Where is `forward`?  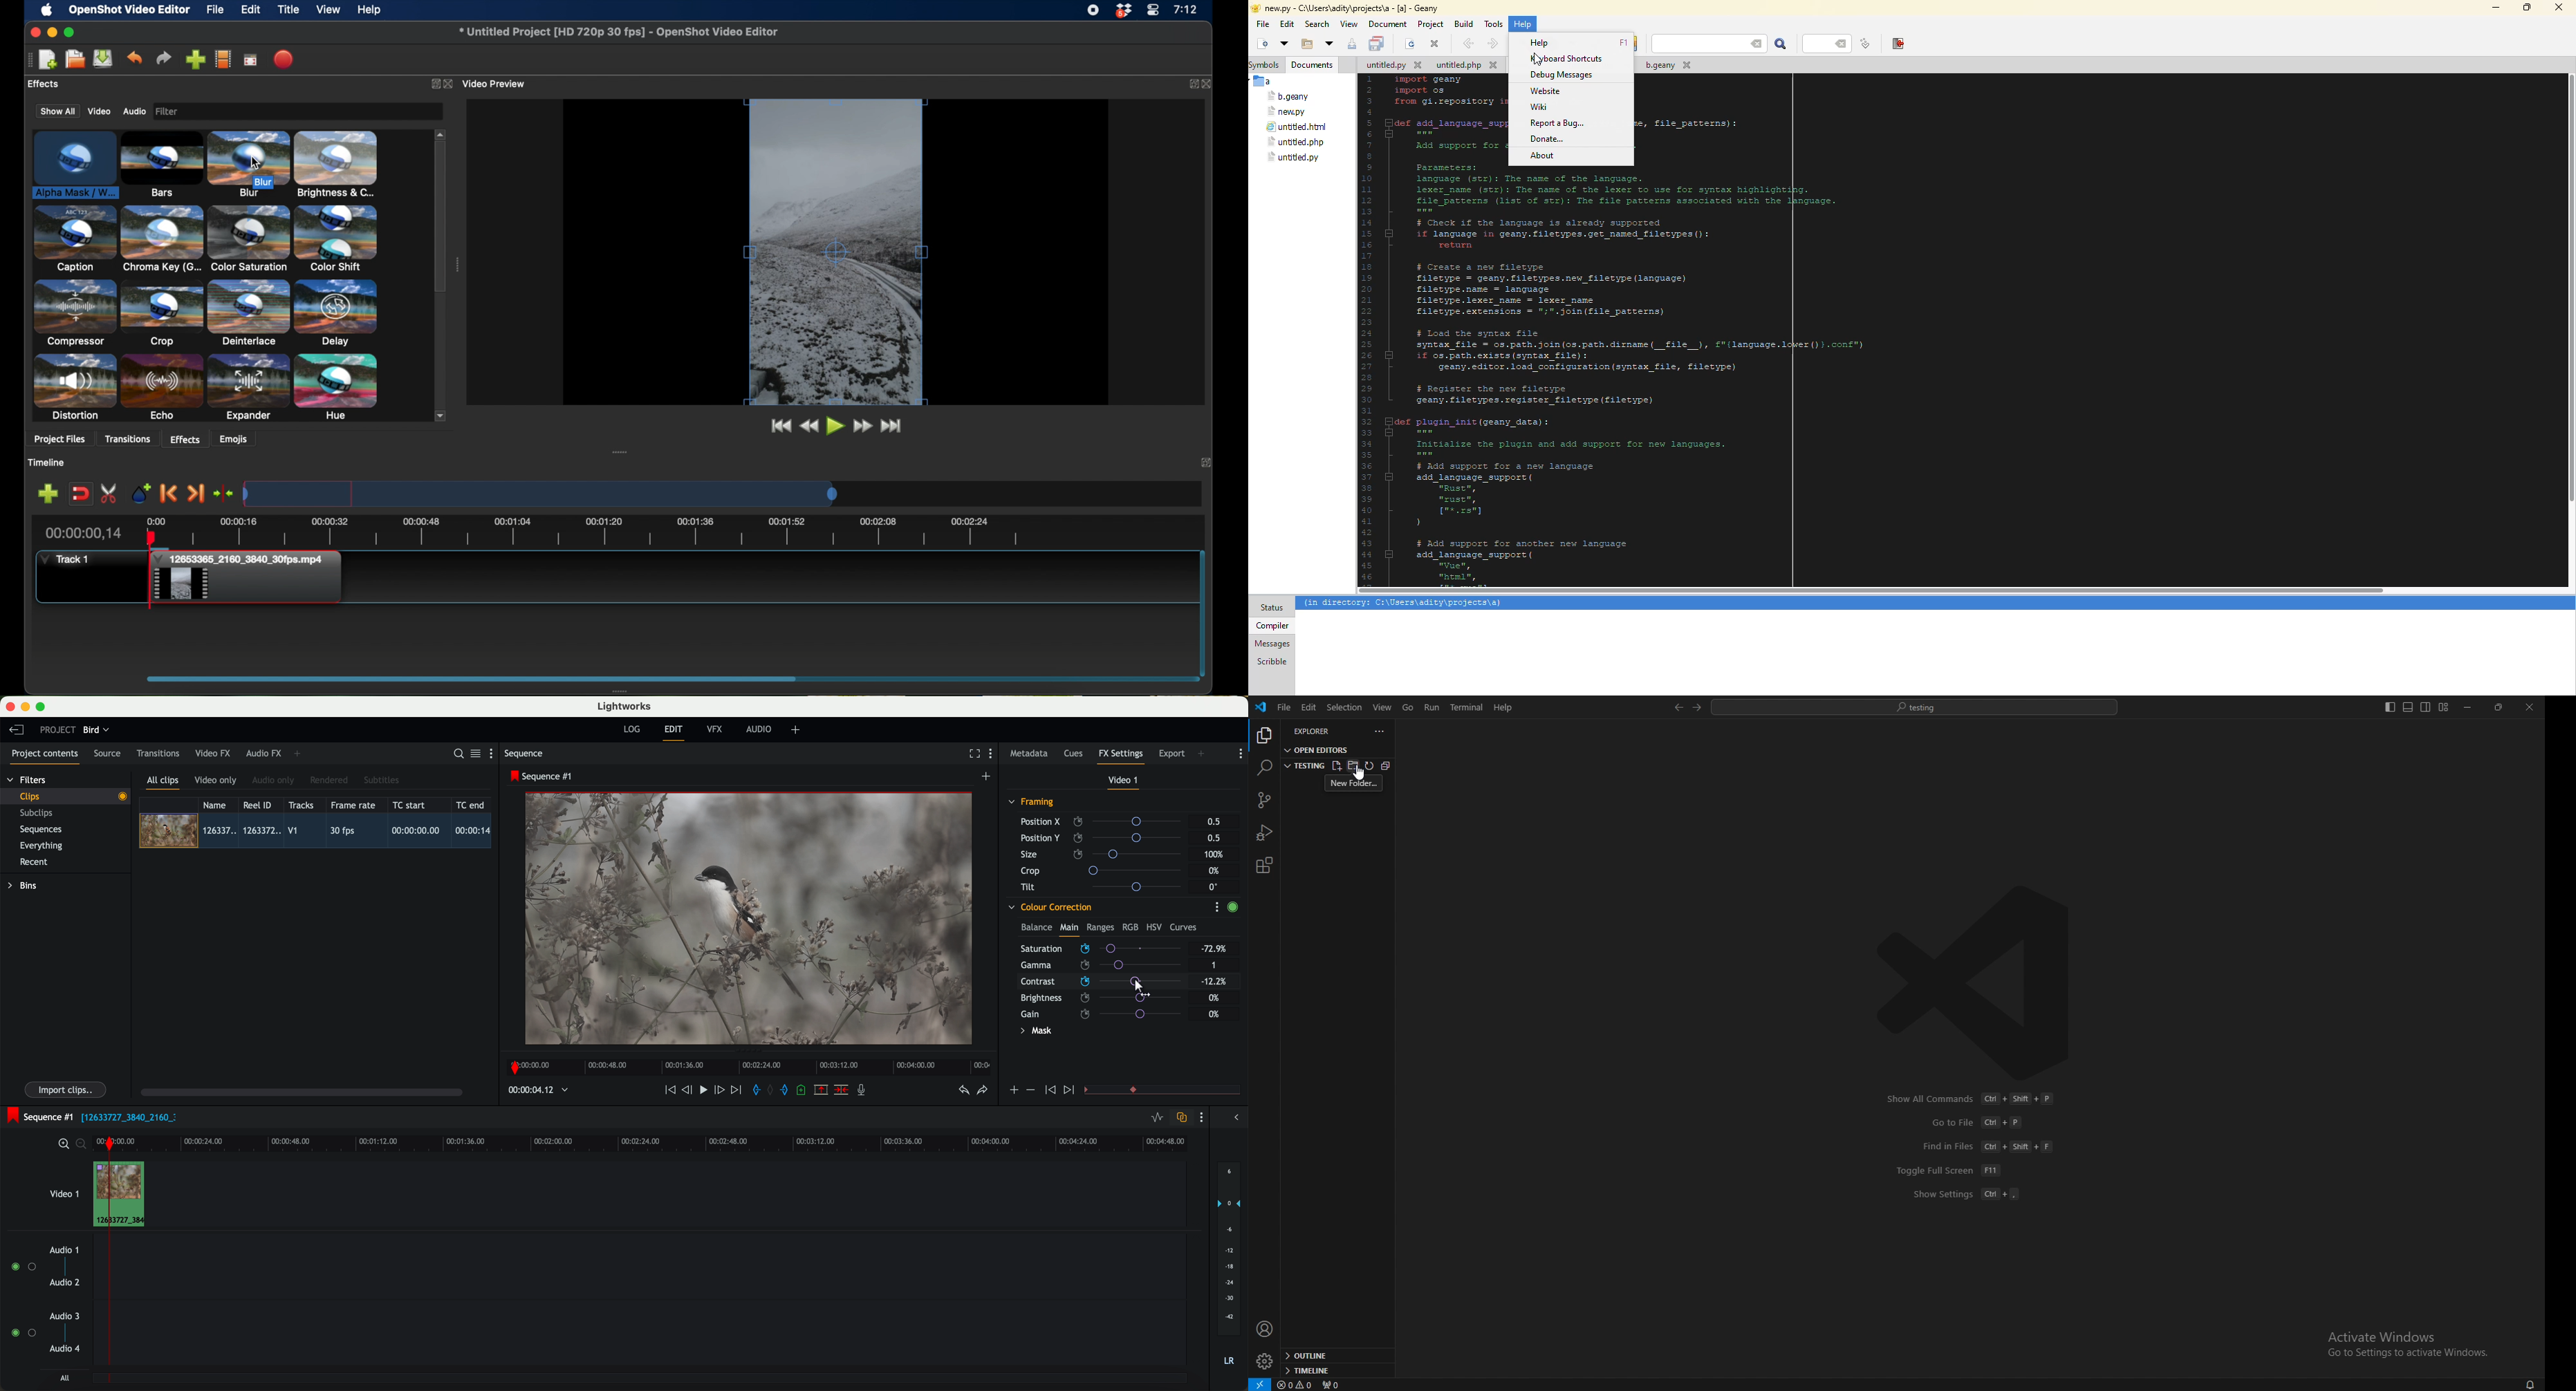 forward is located at coordinates (1695, 708).